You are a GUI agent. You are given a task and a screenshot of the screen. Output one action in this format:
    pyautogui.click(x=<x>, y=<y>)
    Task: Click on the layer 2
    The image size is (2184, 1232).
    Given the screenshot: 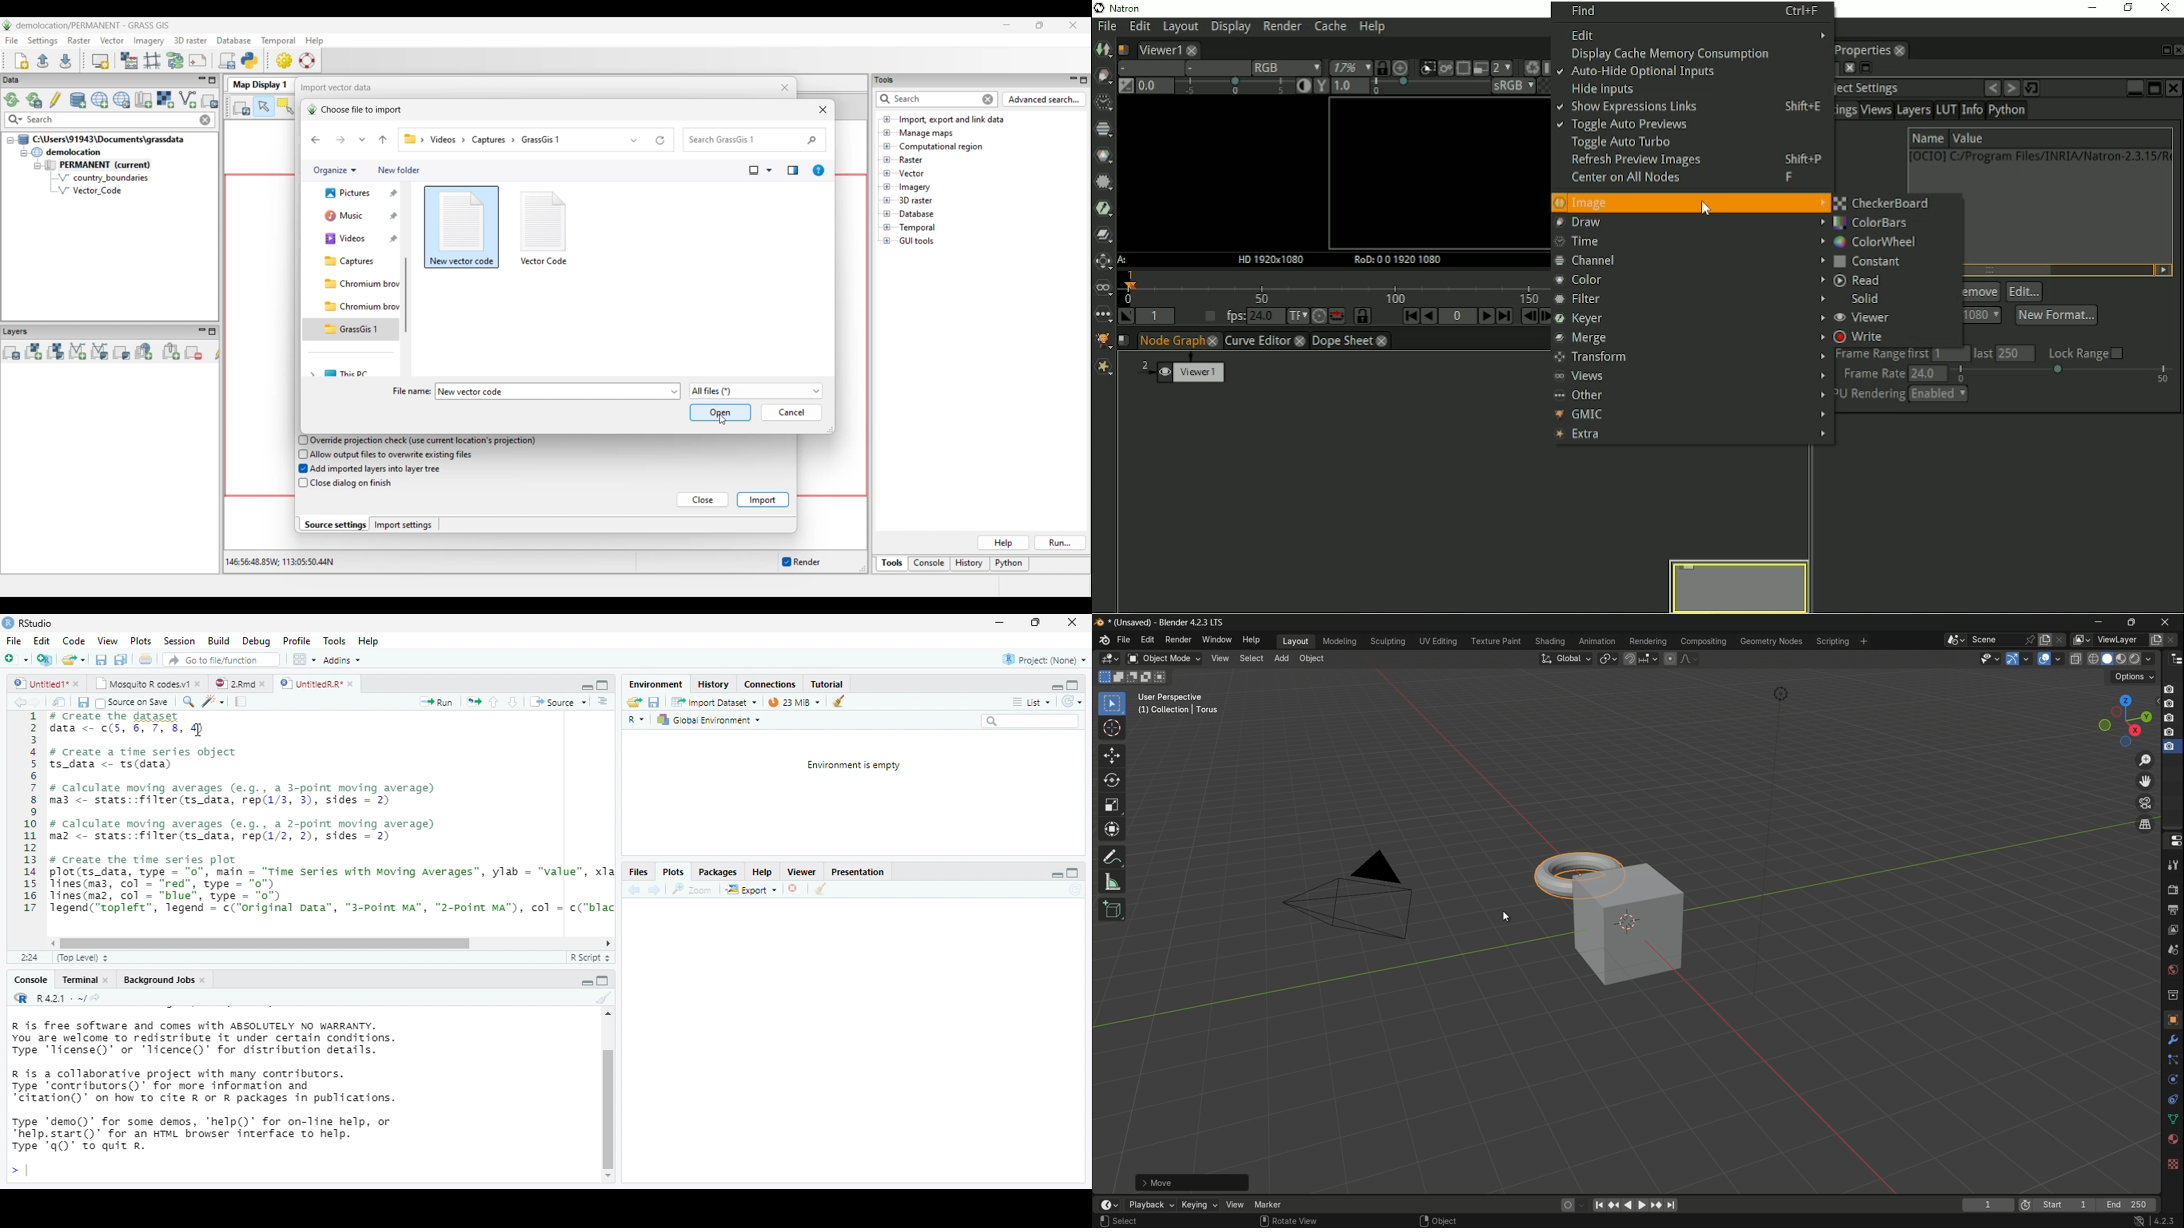 What is the action you would take?
    pyautogui.click(x=2169, y=703)
    